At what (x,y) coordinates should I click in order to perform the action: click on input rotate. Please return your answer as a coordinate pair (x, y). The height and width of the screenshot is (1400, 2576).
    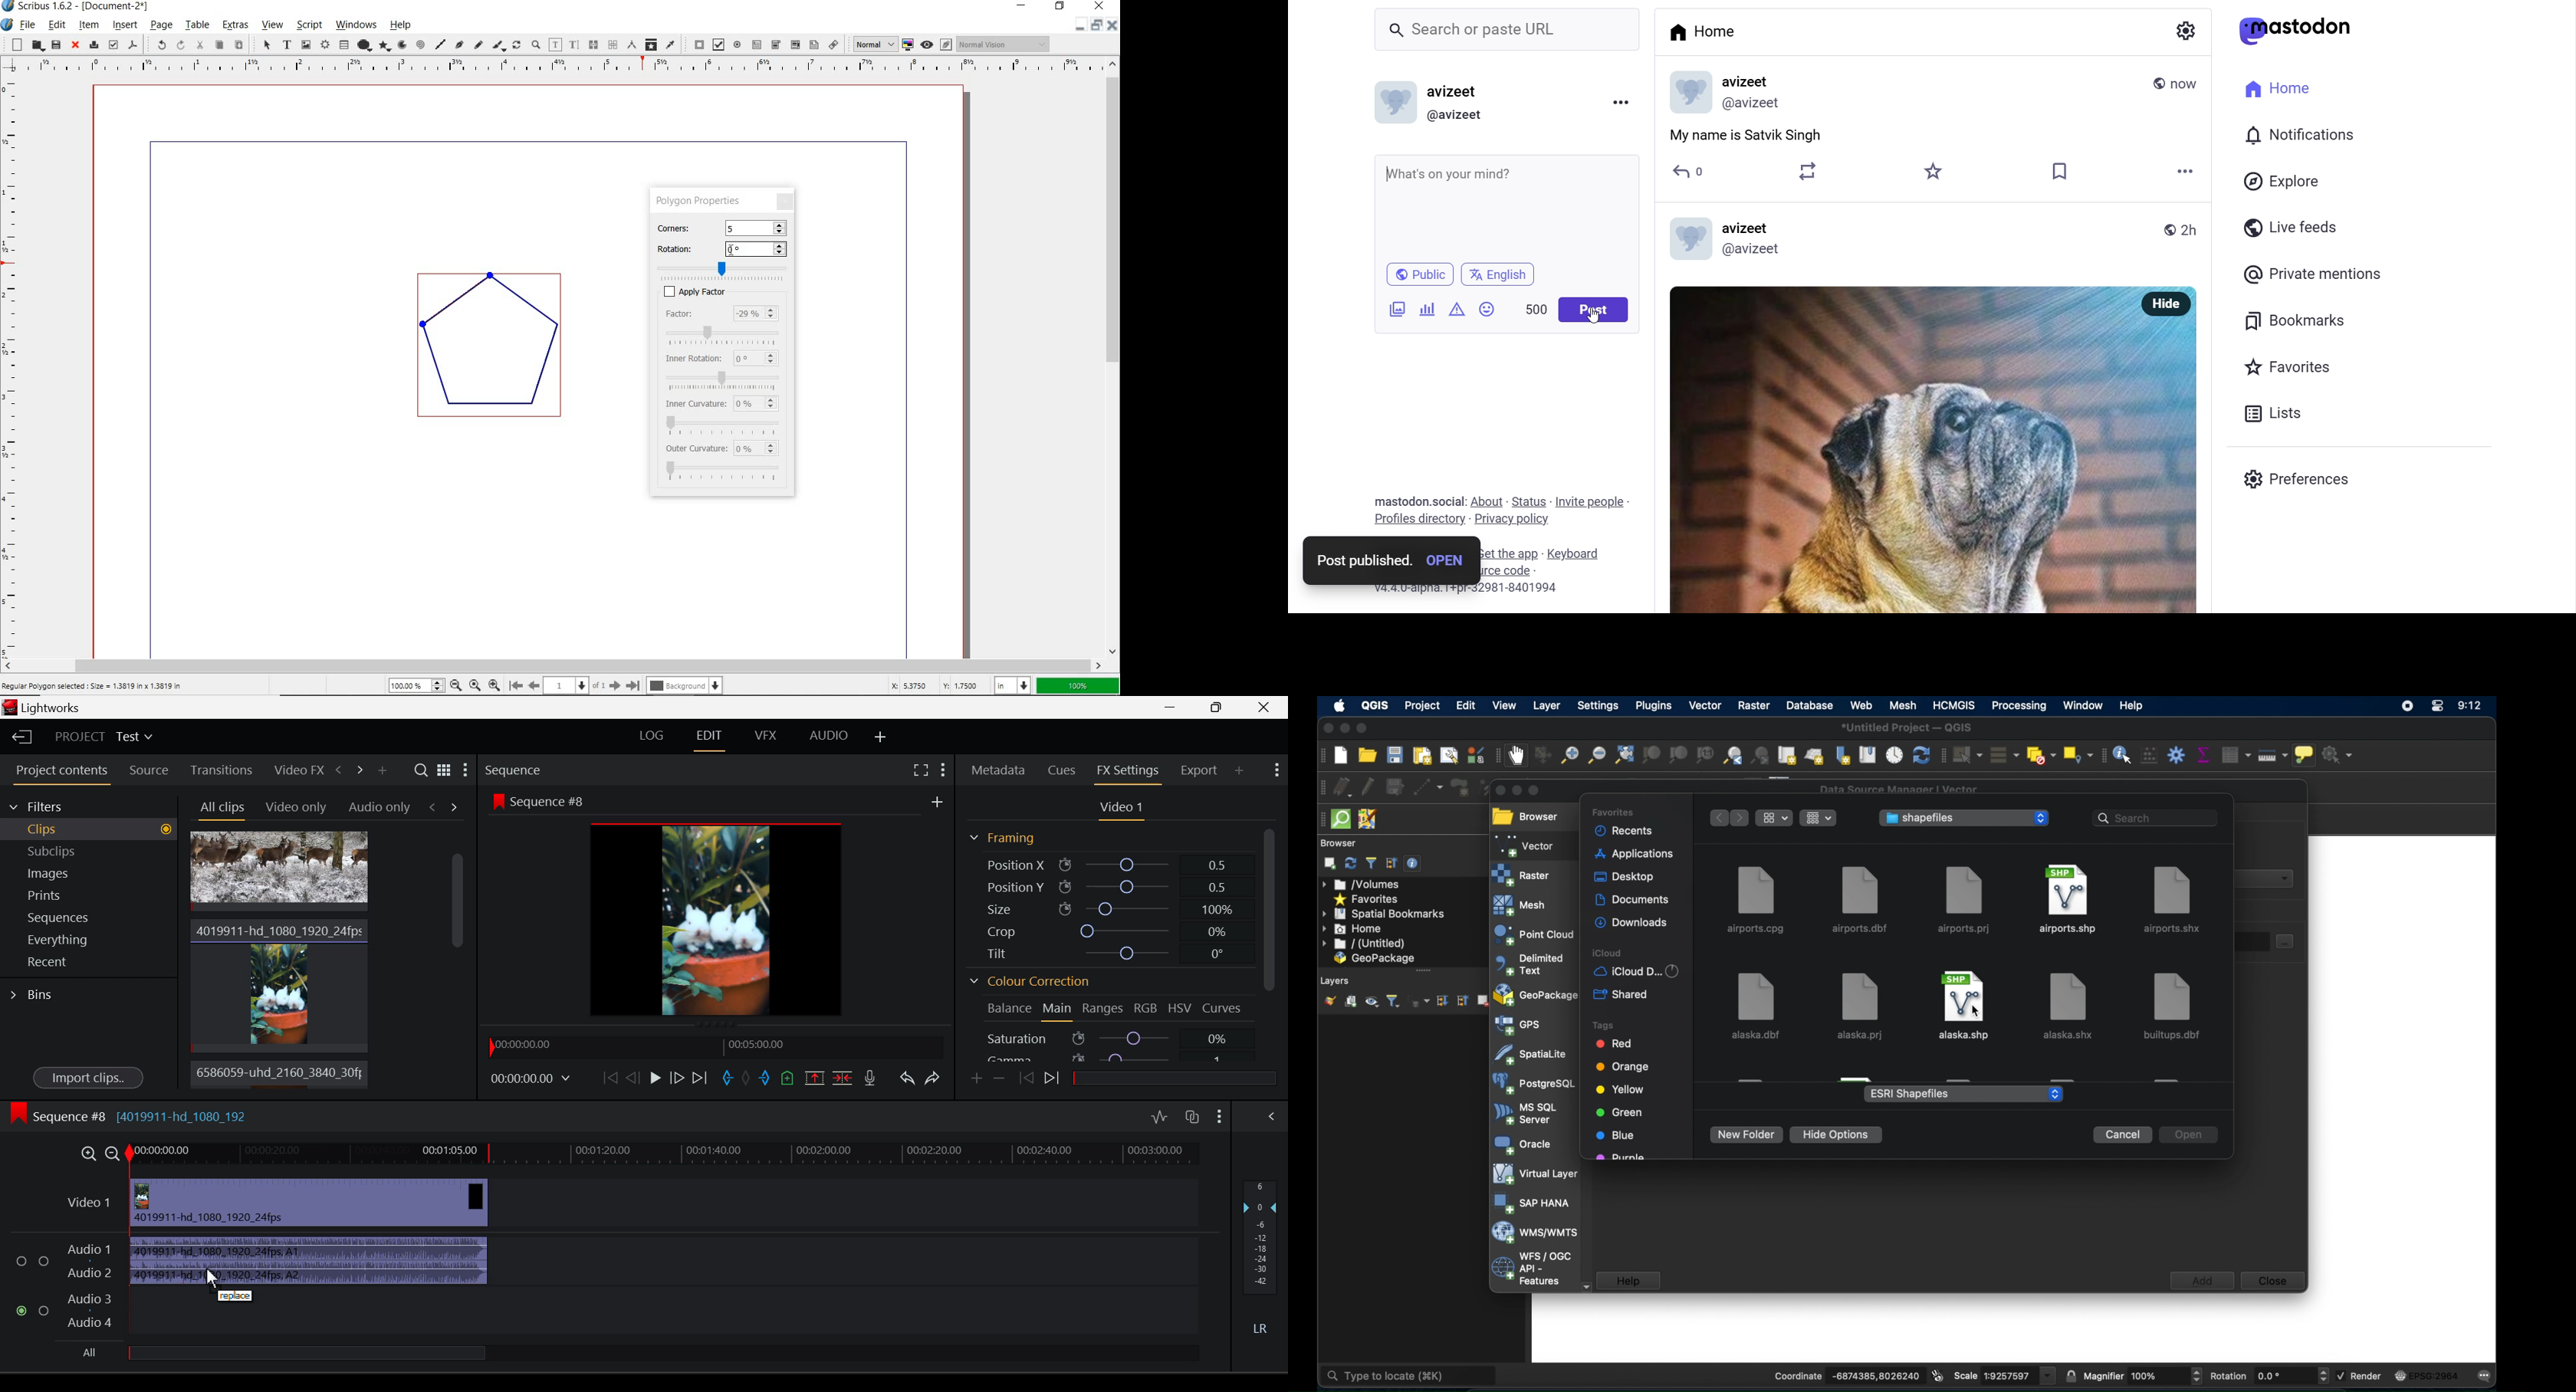
    Looking at the image, I should click on (757, 249).